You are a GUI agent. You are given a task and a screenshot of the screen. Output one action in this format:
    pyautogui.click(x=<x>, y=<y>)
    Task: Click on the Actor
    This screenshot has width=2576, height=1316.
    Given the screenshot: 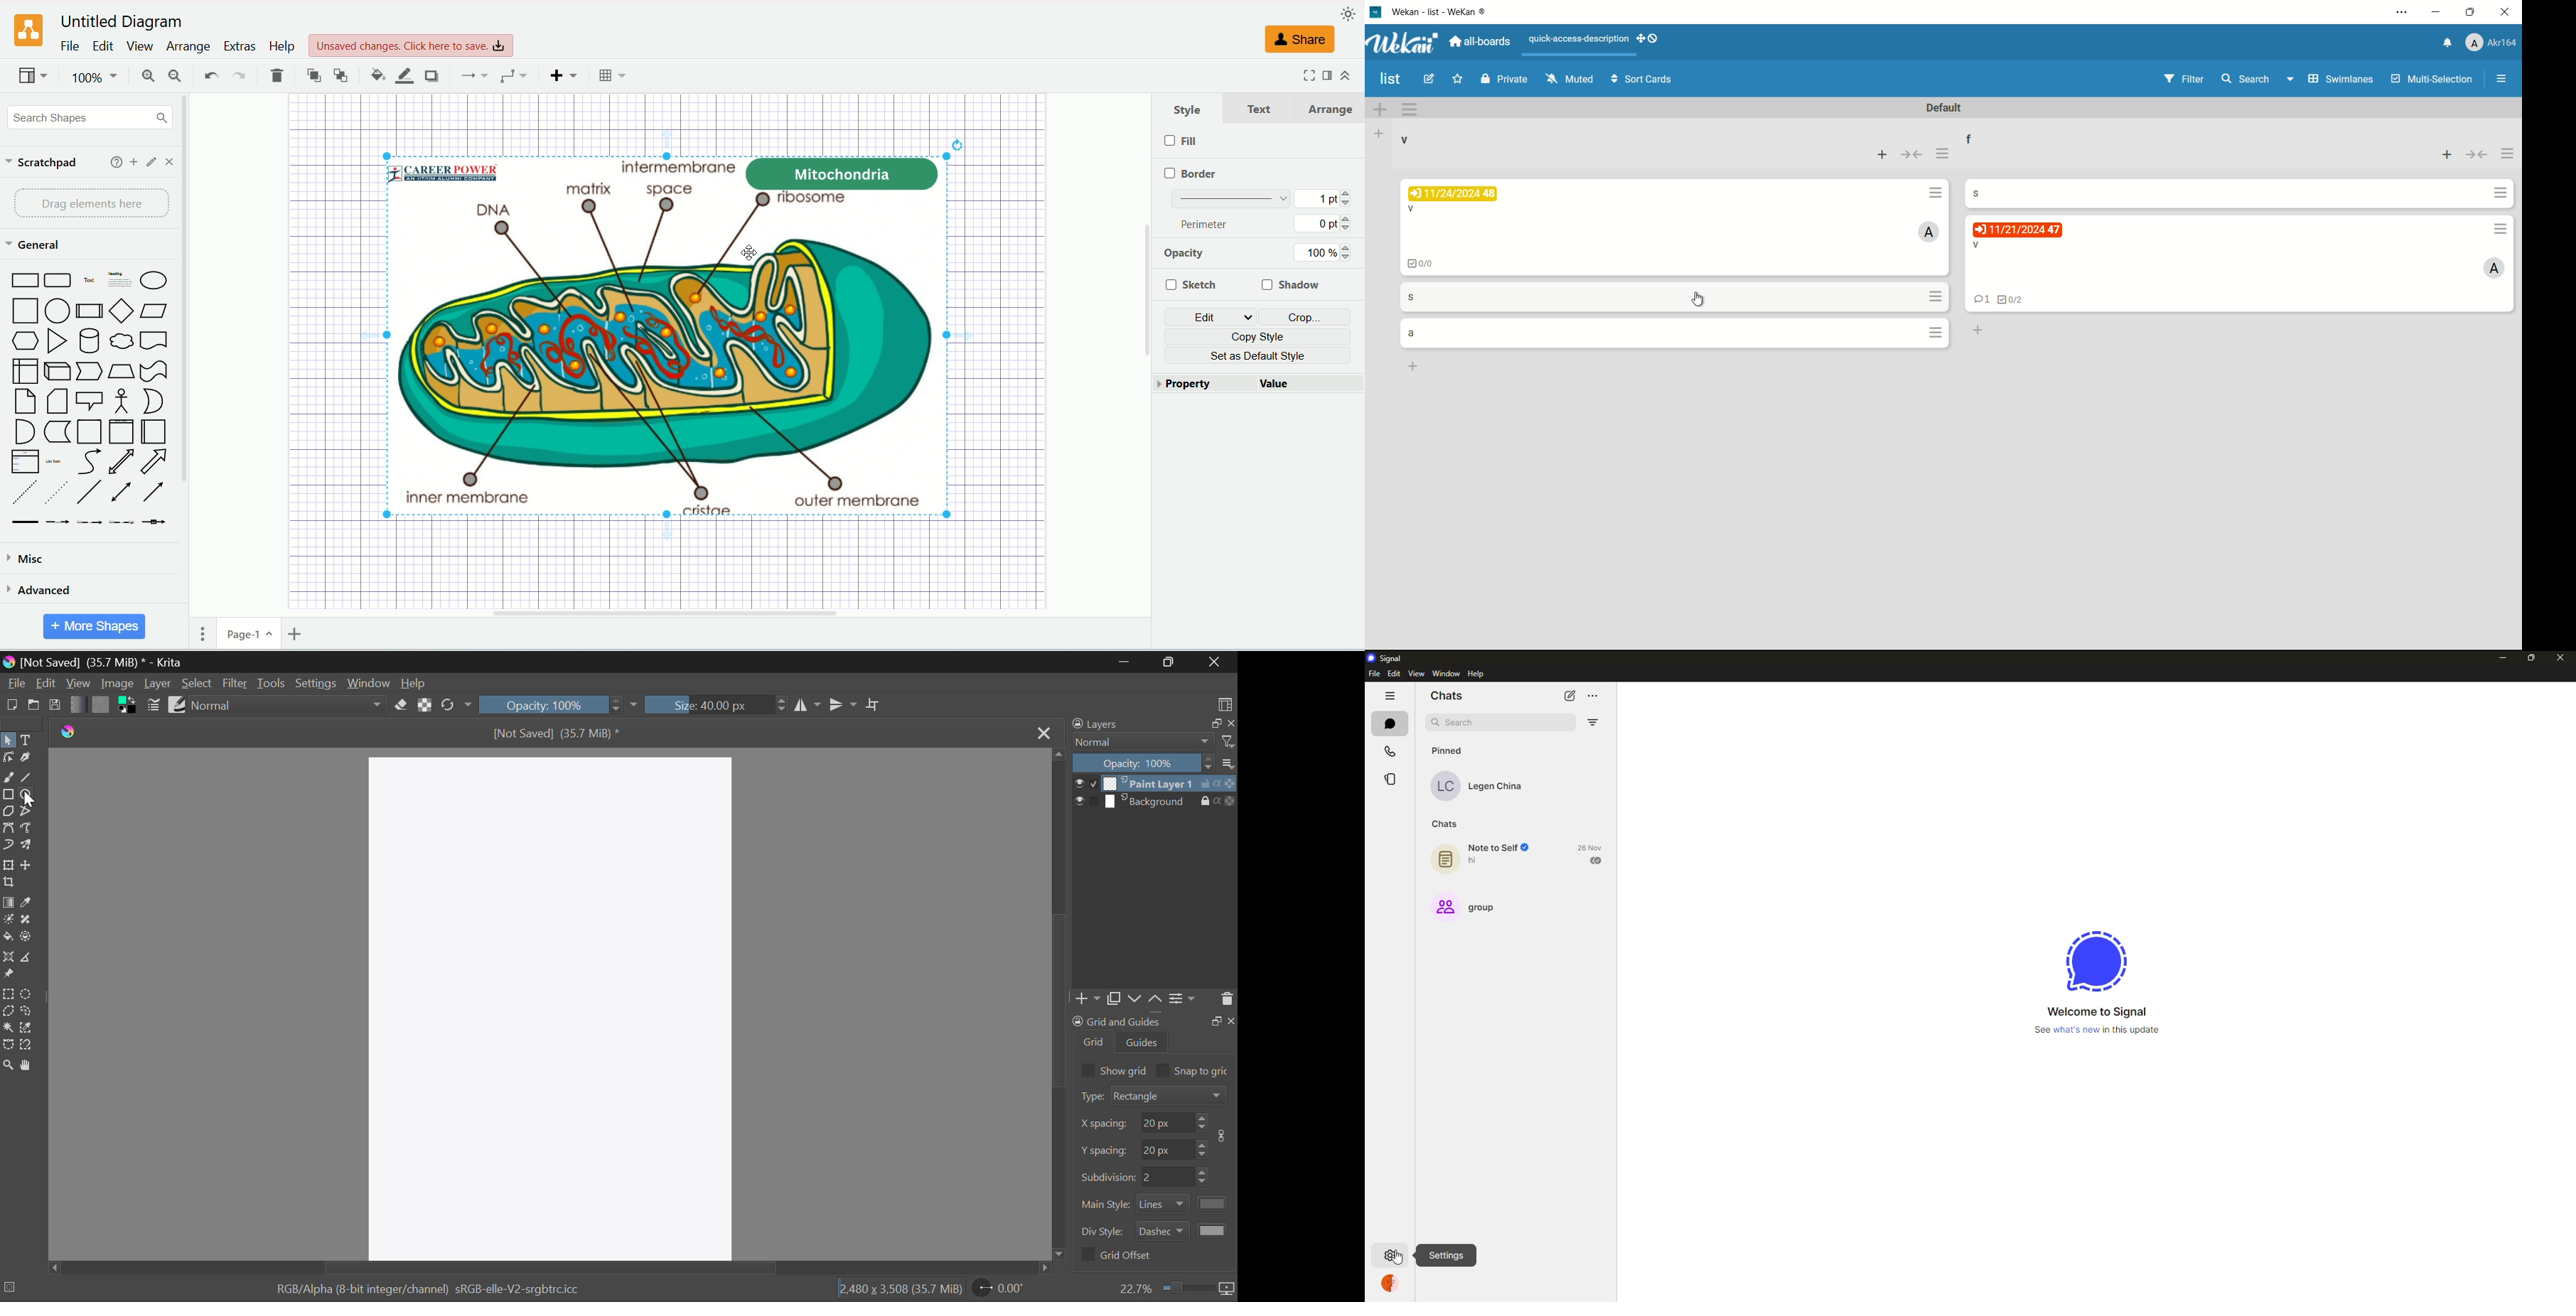 What is the action you would take?
    pyautogui.click(x=120, y=402)
    